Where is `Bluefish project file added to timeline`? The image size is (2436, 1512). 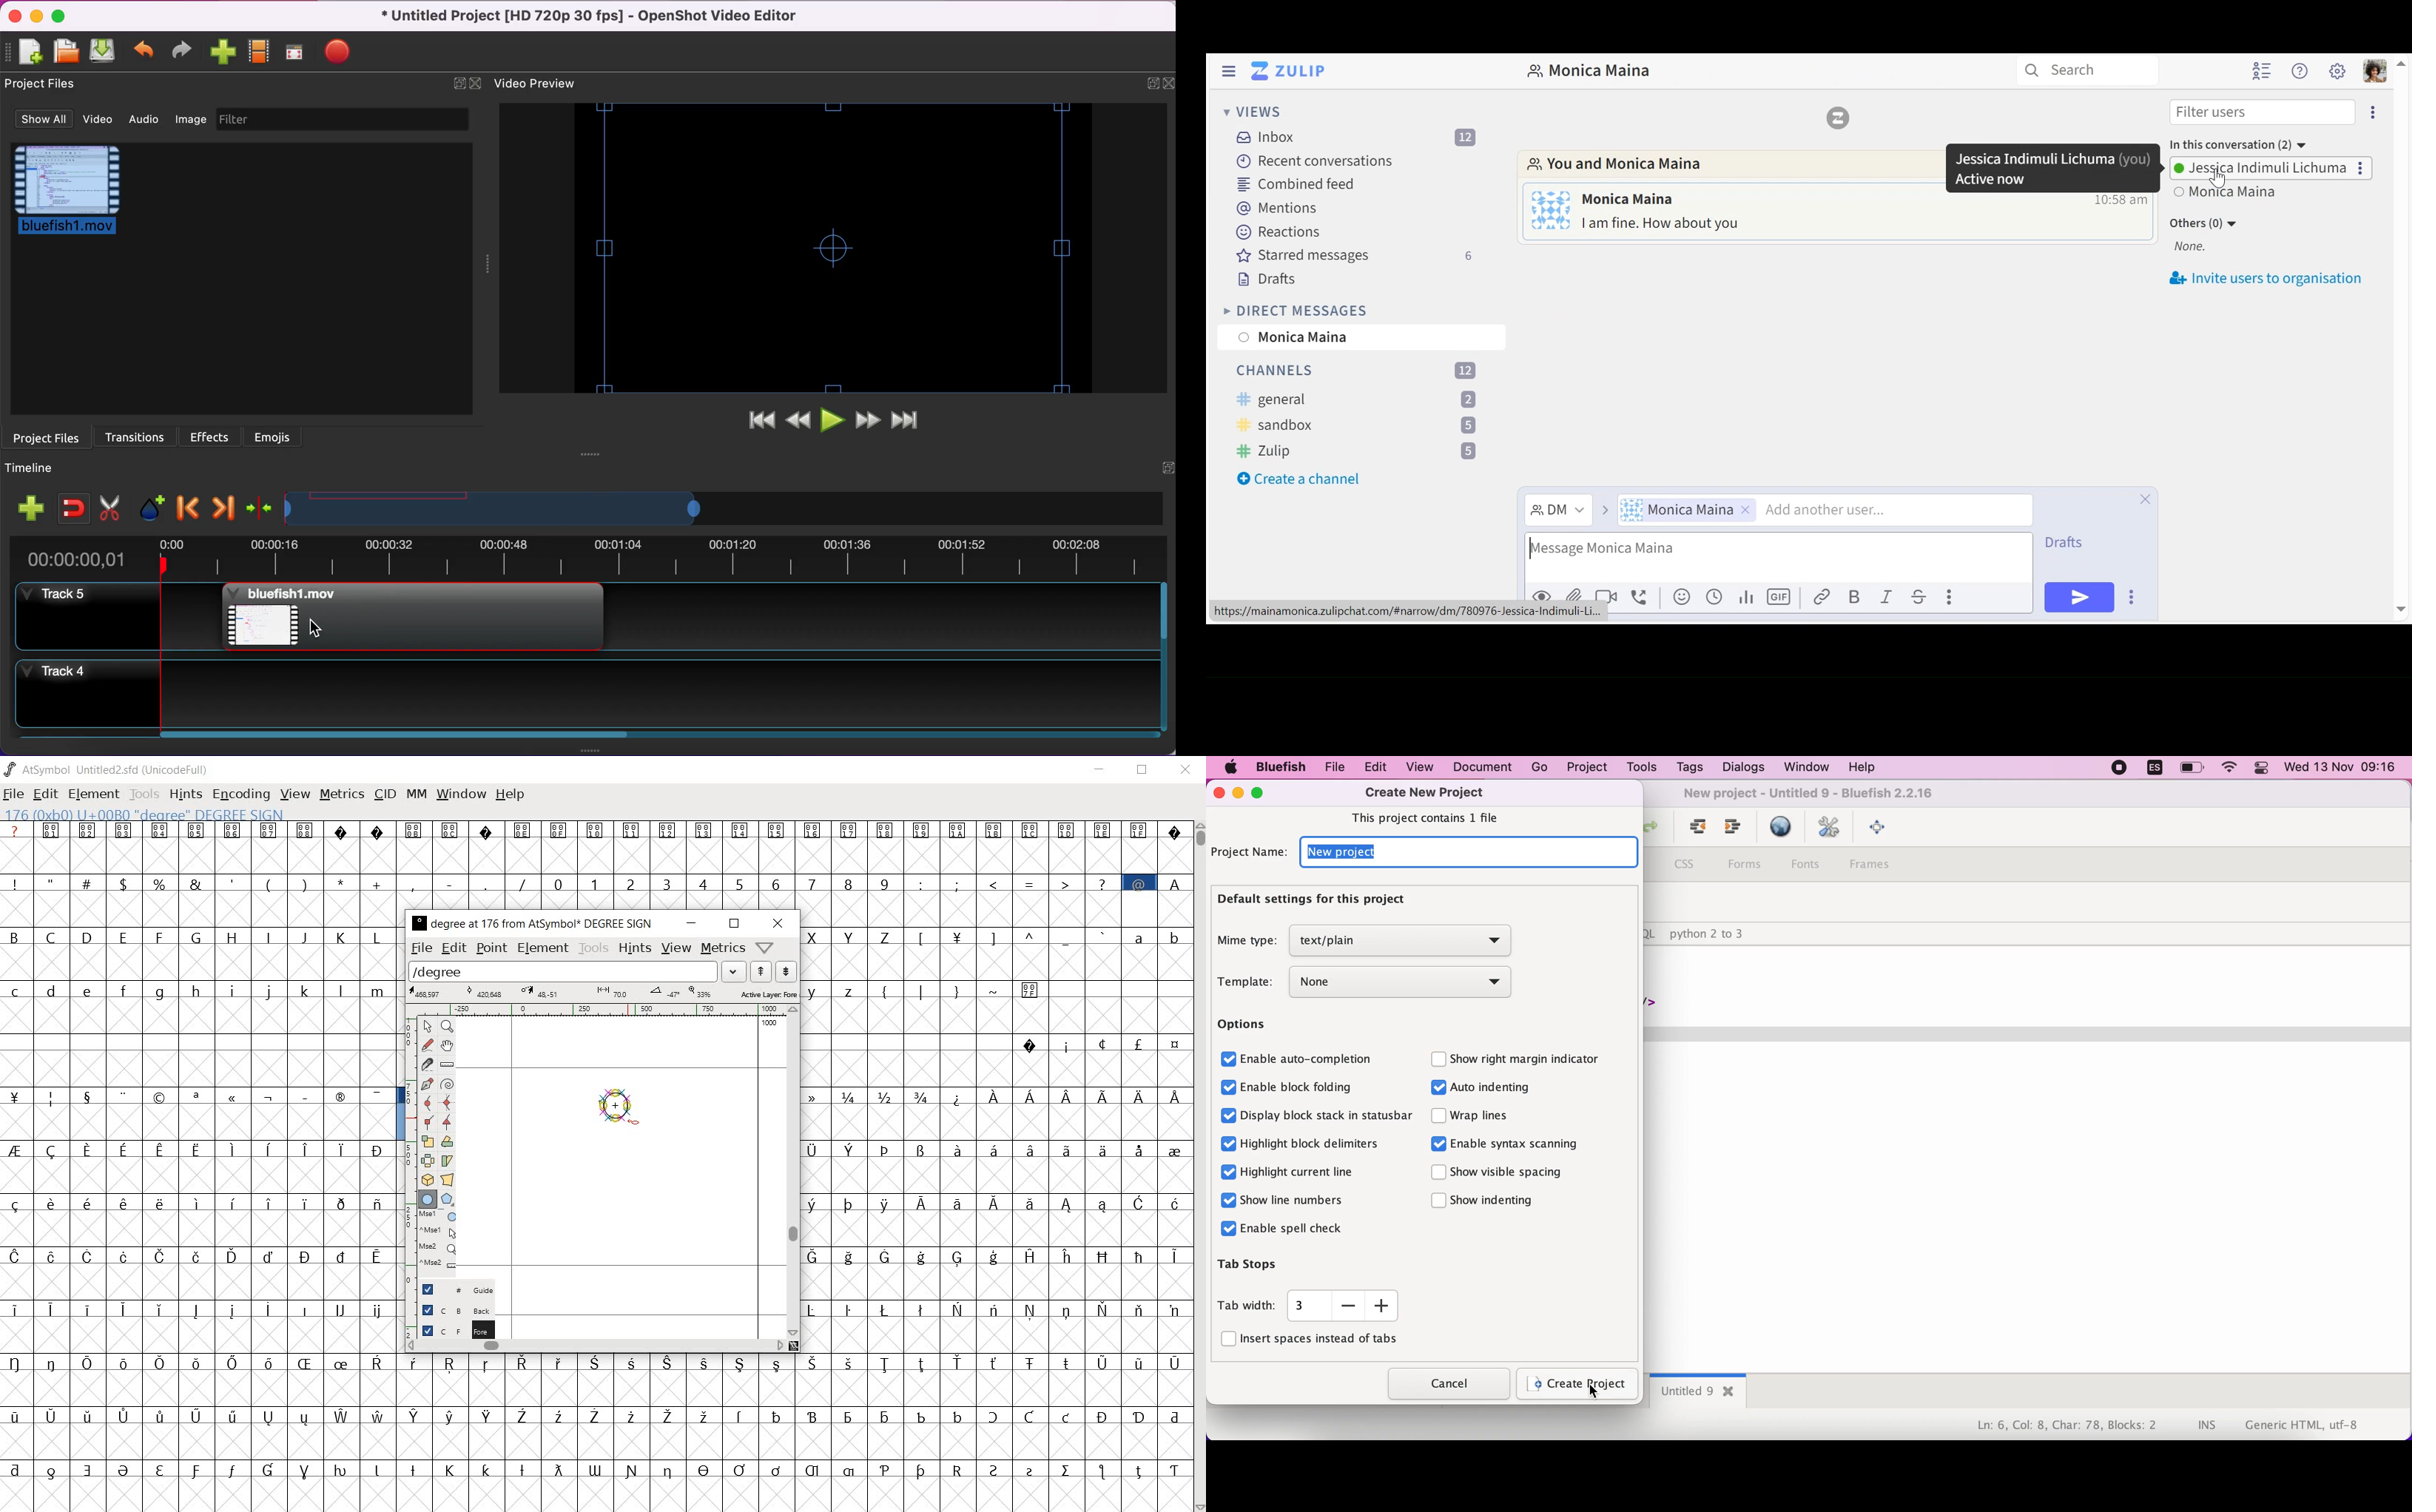 Bluefish project file added to timeline is located at coordinates (412, 616).